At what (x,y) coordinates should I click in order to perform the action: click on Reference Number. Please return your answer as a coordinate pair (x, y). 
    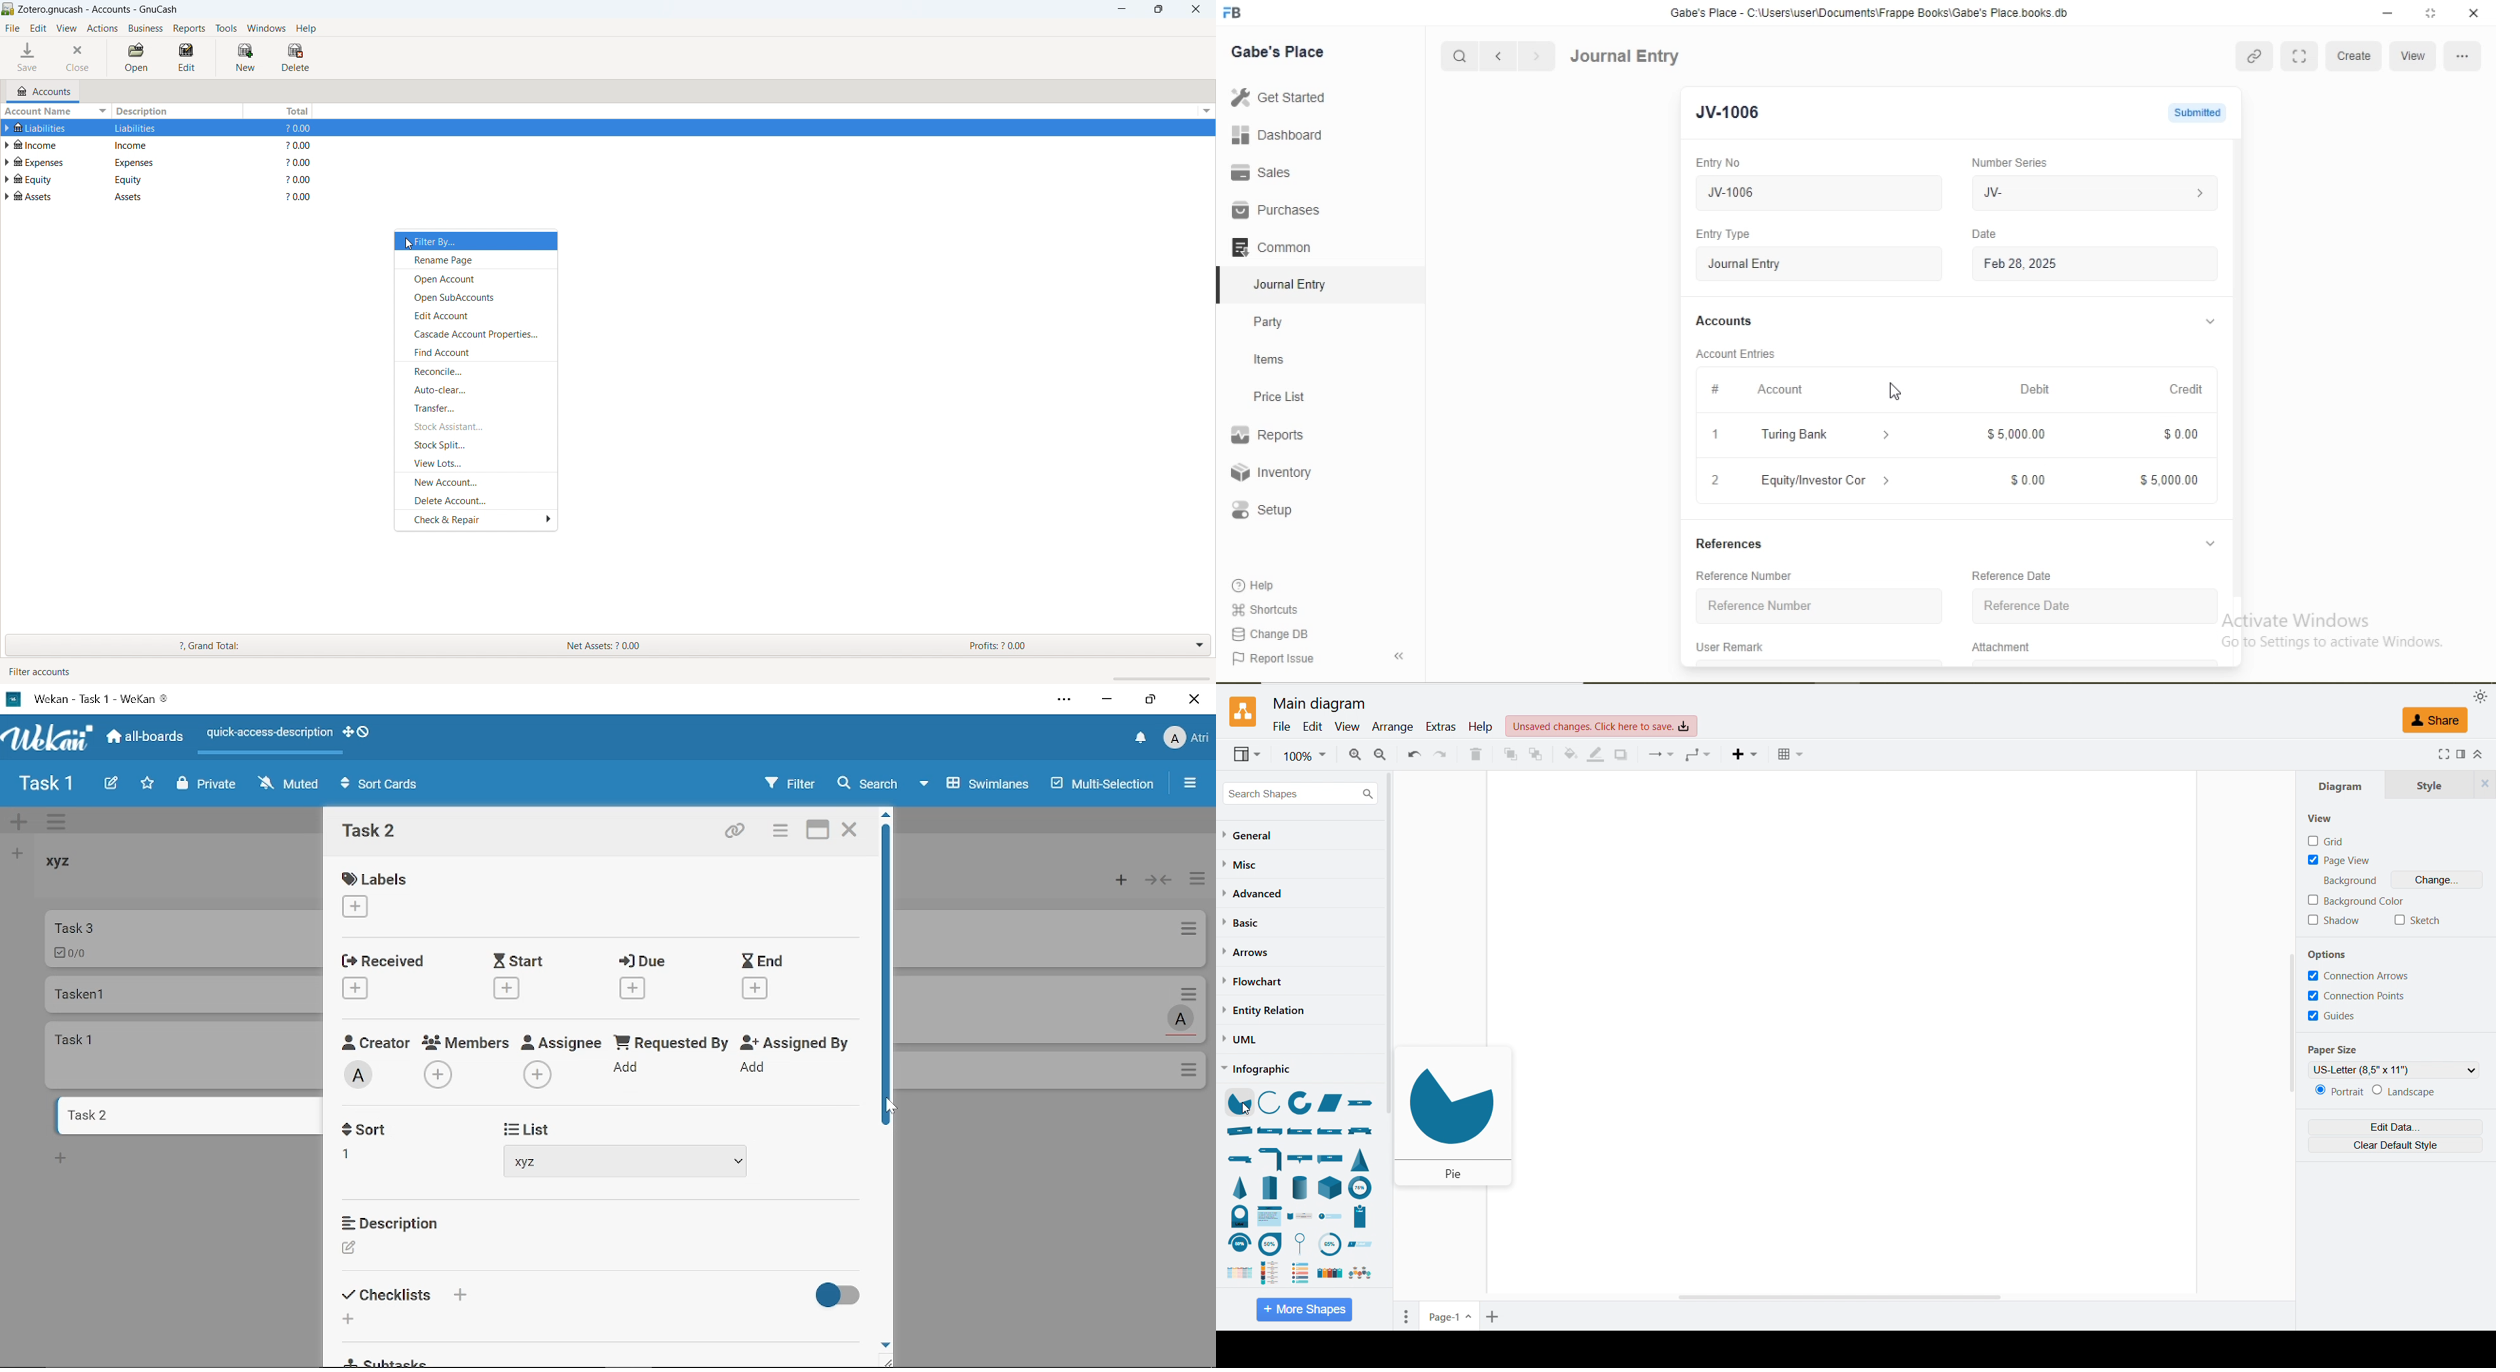
    Looking at the image, I should click on (1744, 576).